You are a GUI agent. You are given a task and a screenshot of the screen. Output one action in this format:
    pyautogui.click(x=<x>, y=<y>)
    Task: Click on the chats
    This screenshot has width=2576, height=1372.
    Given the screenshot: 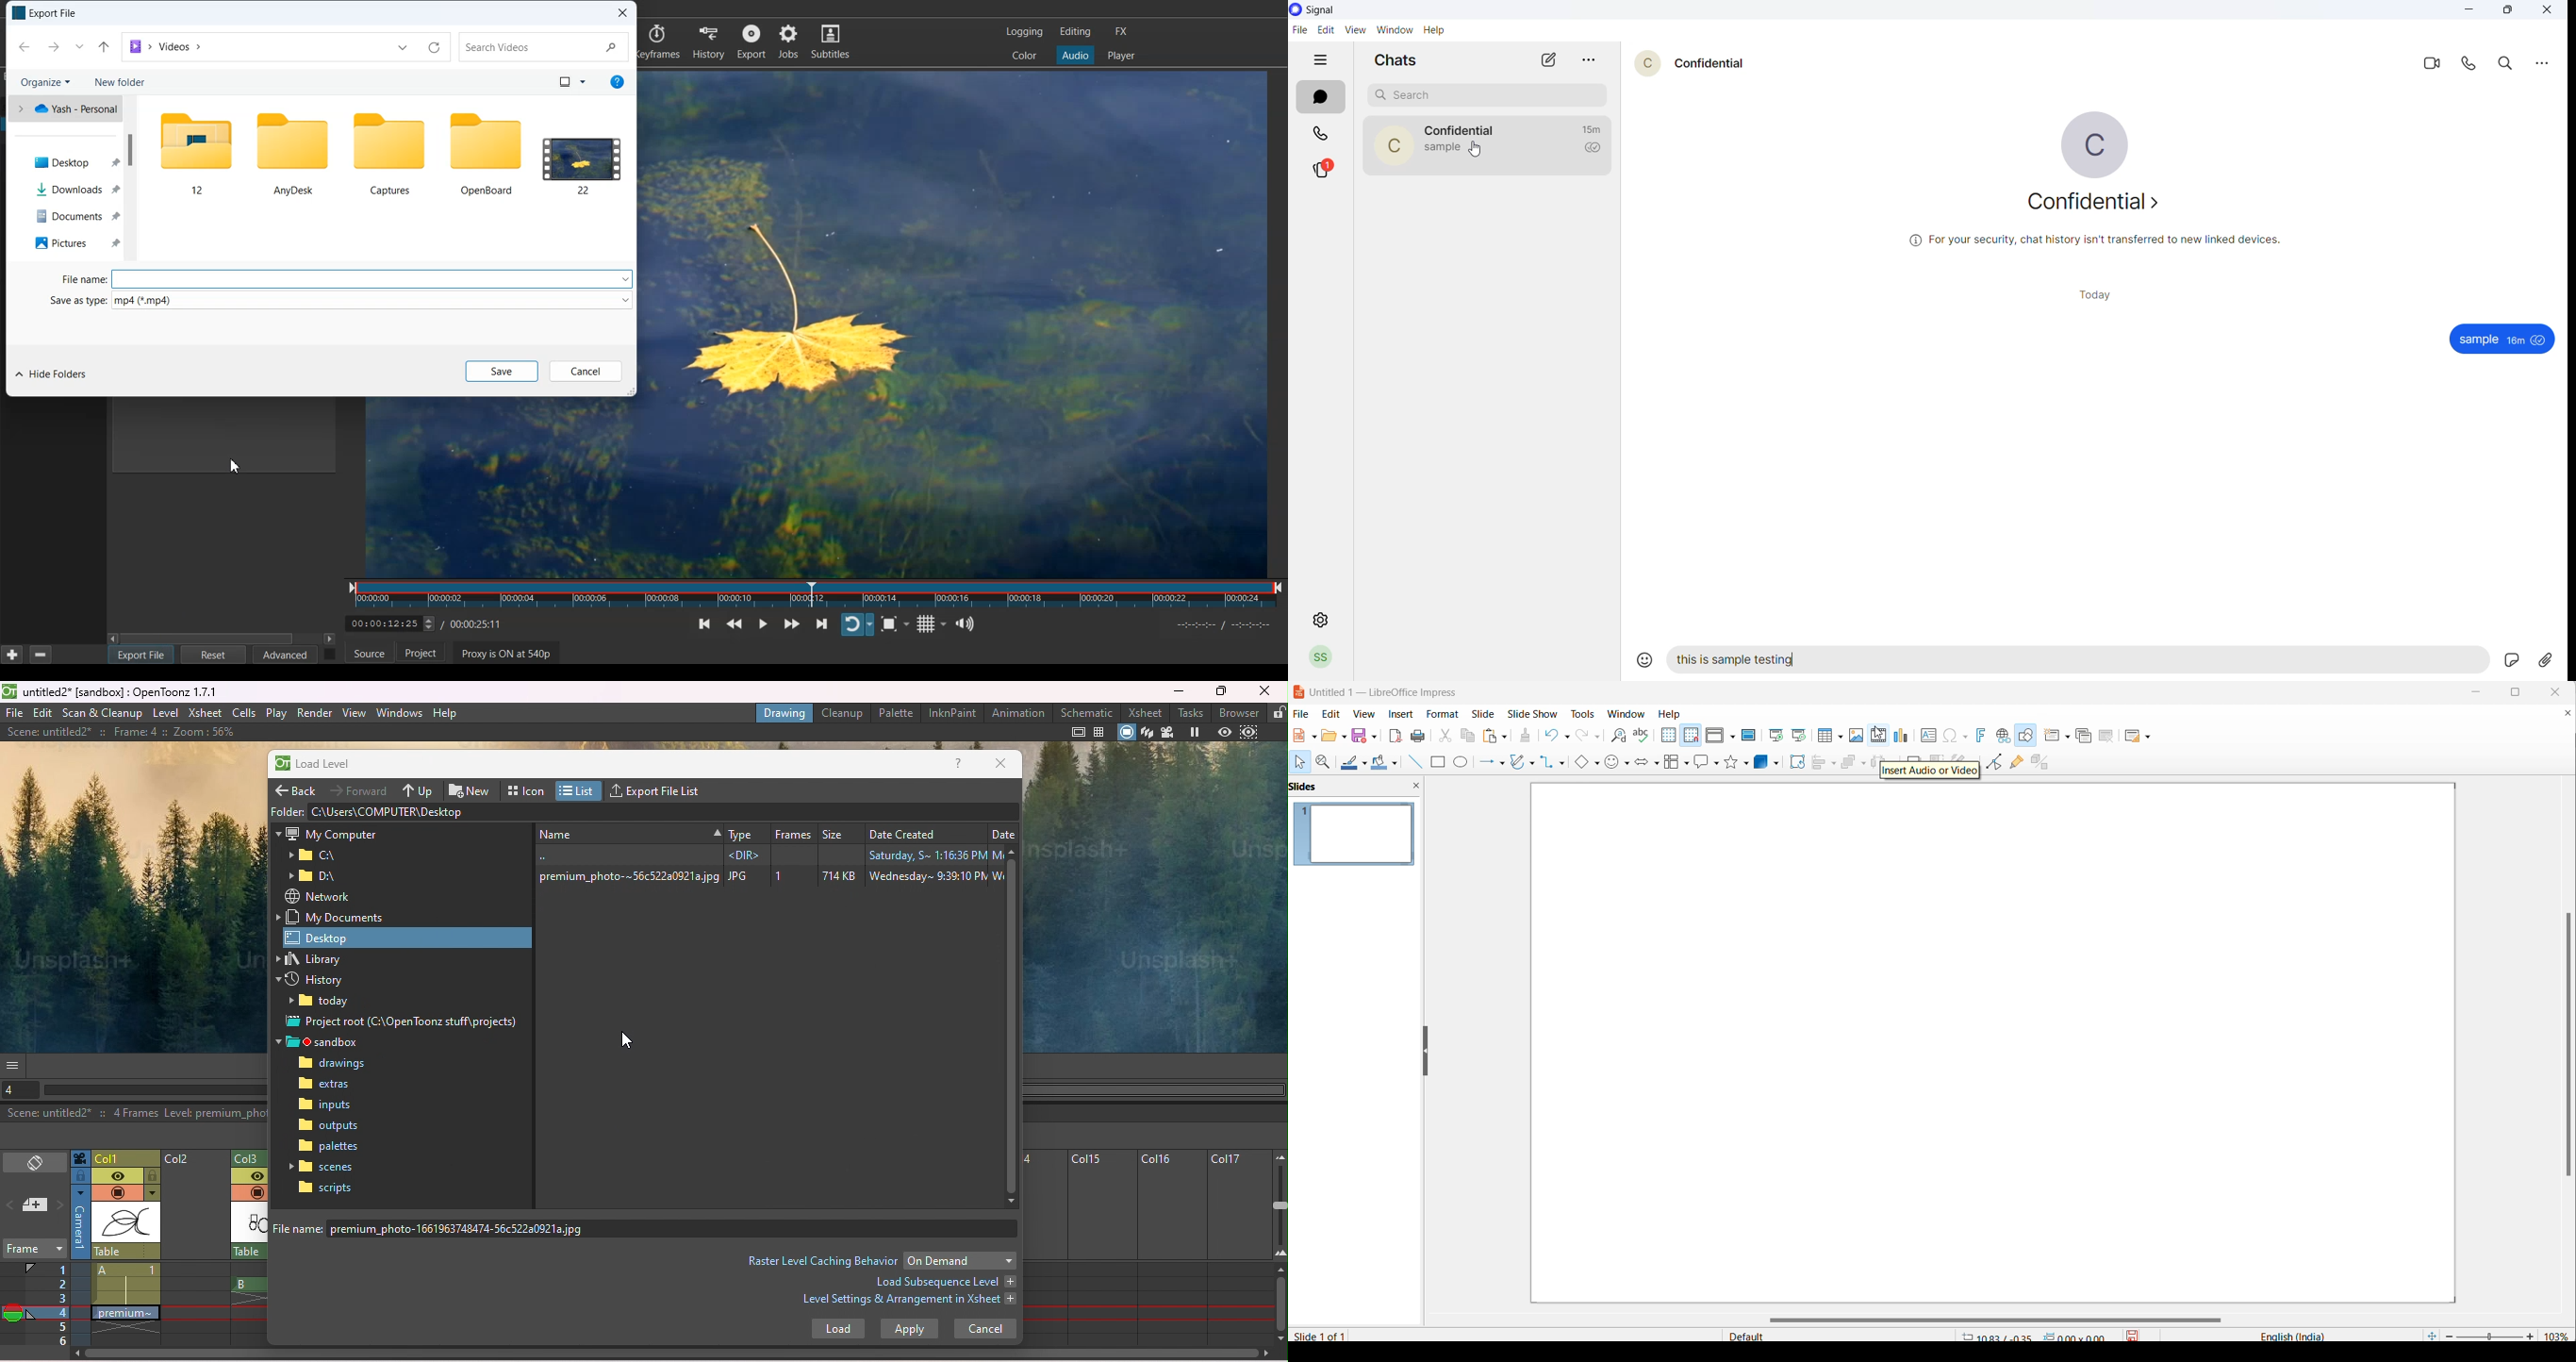 What is the action you would take?
    pyautogui.click(x=1321, y=97)
    